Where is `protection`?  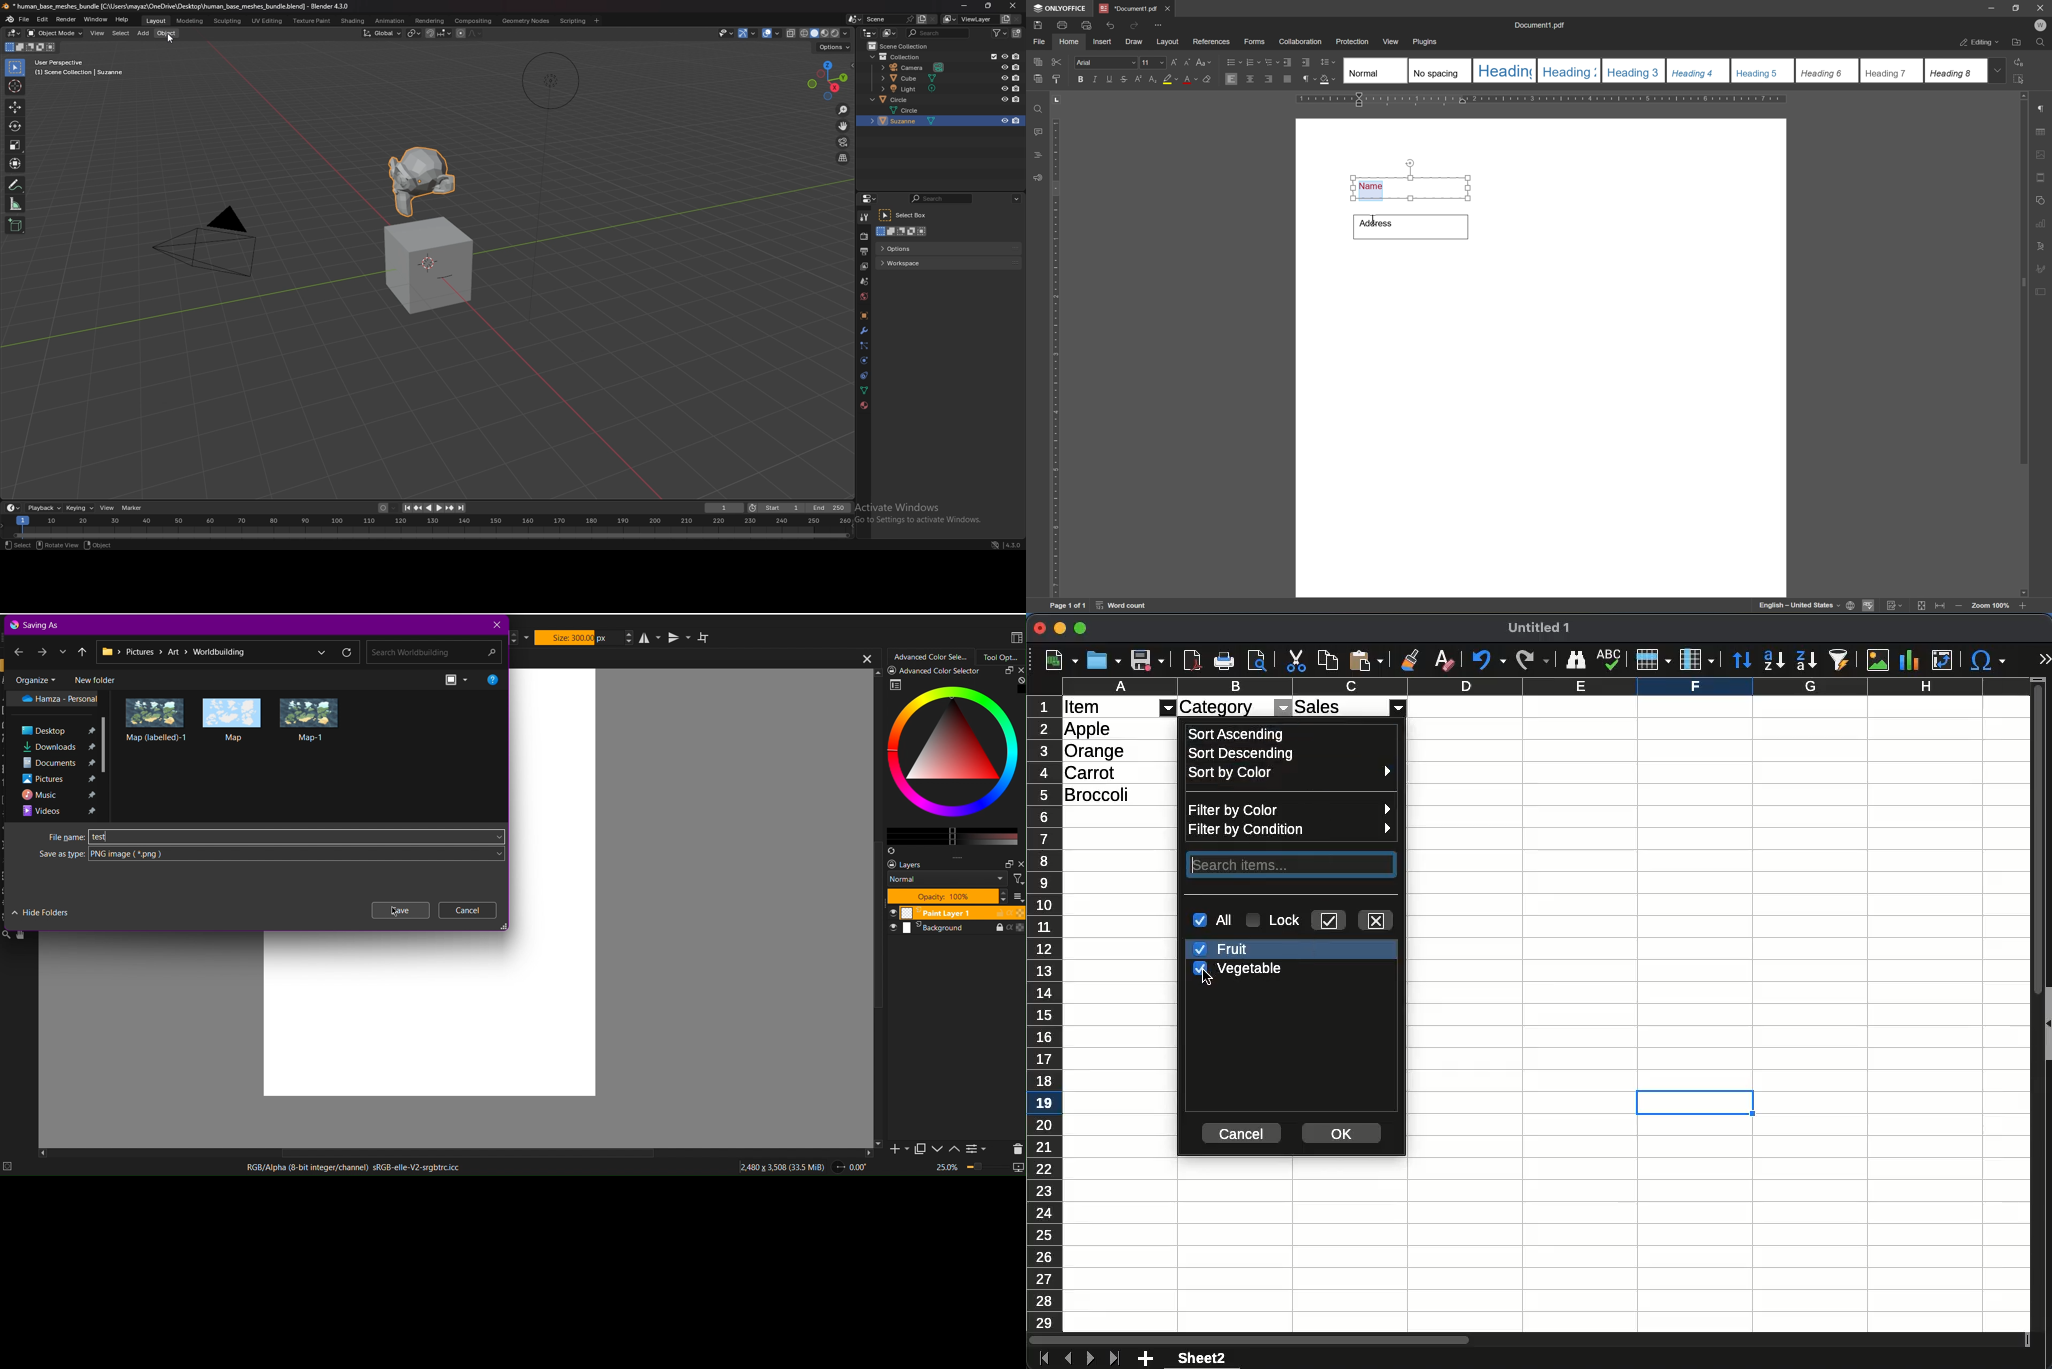 protection is located at coordinates (1353, 41).